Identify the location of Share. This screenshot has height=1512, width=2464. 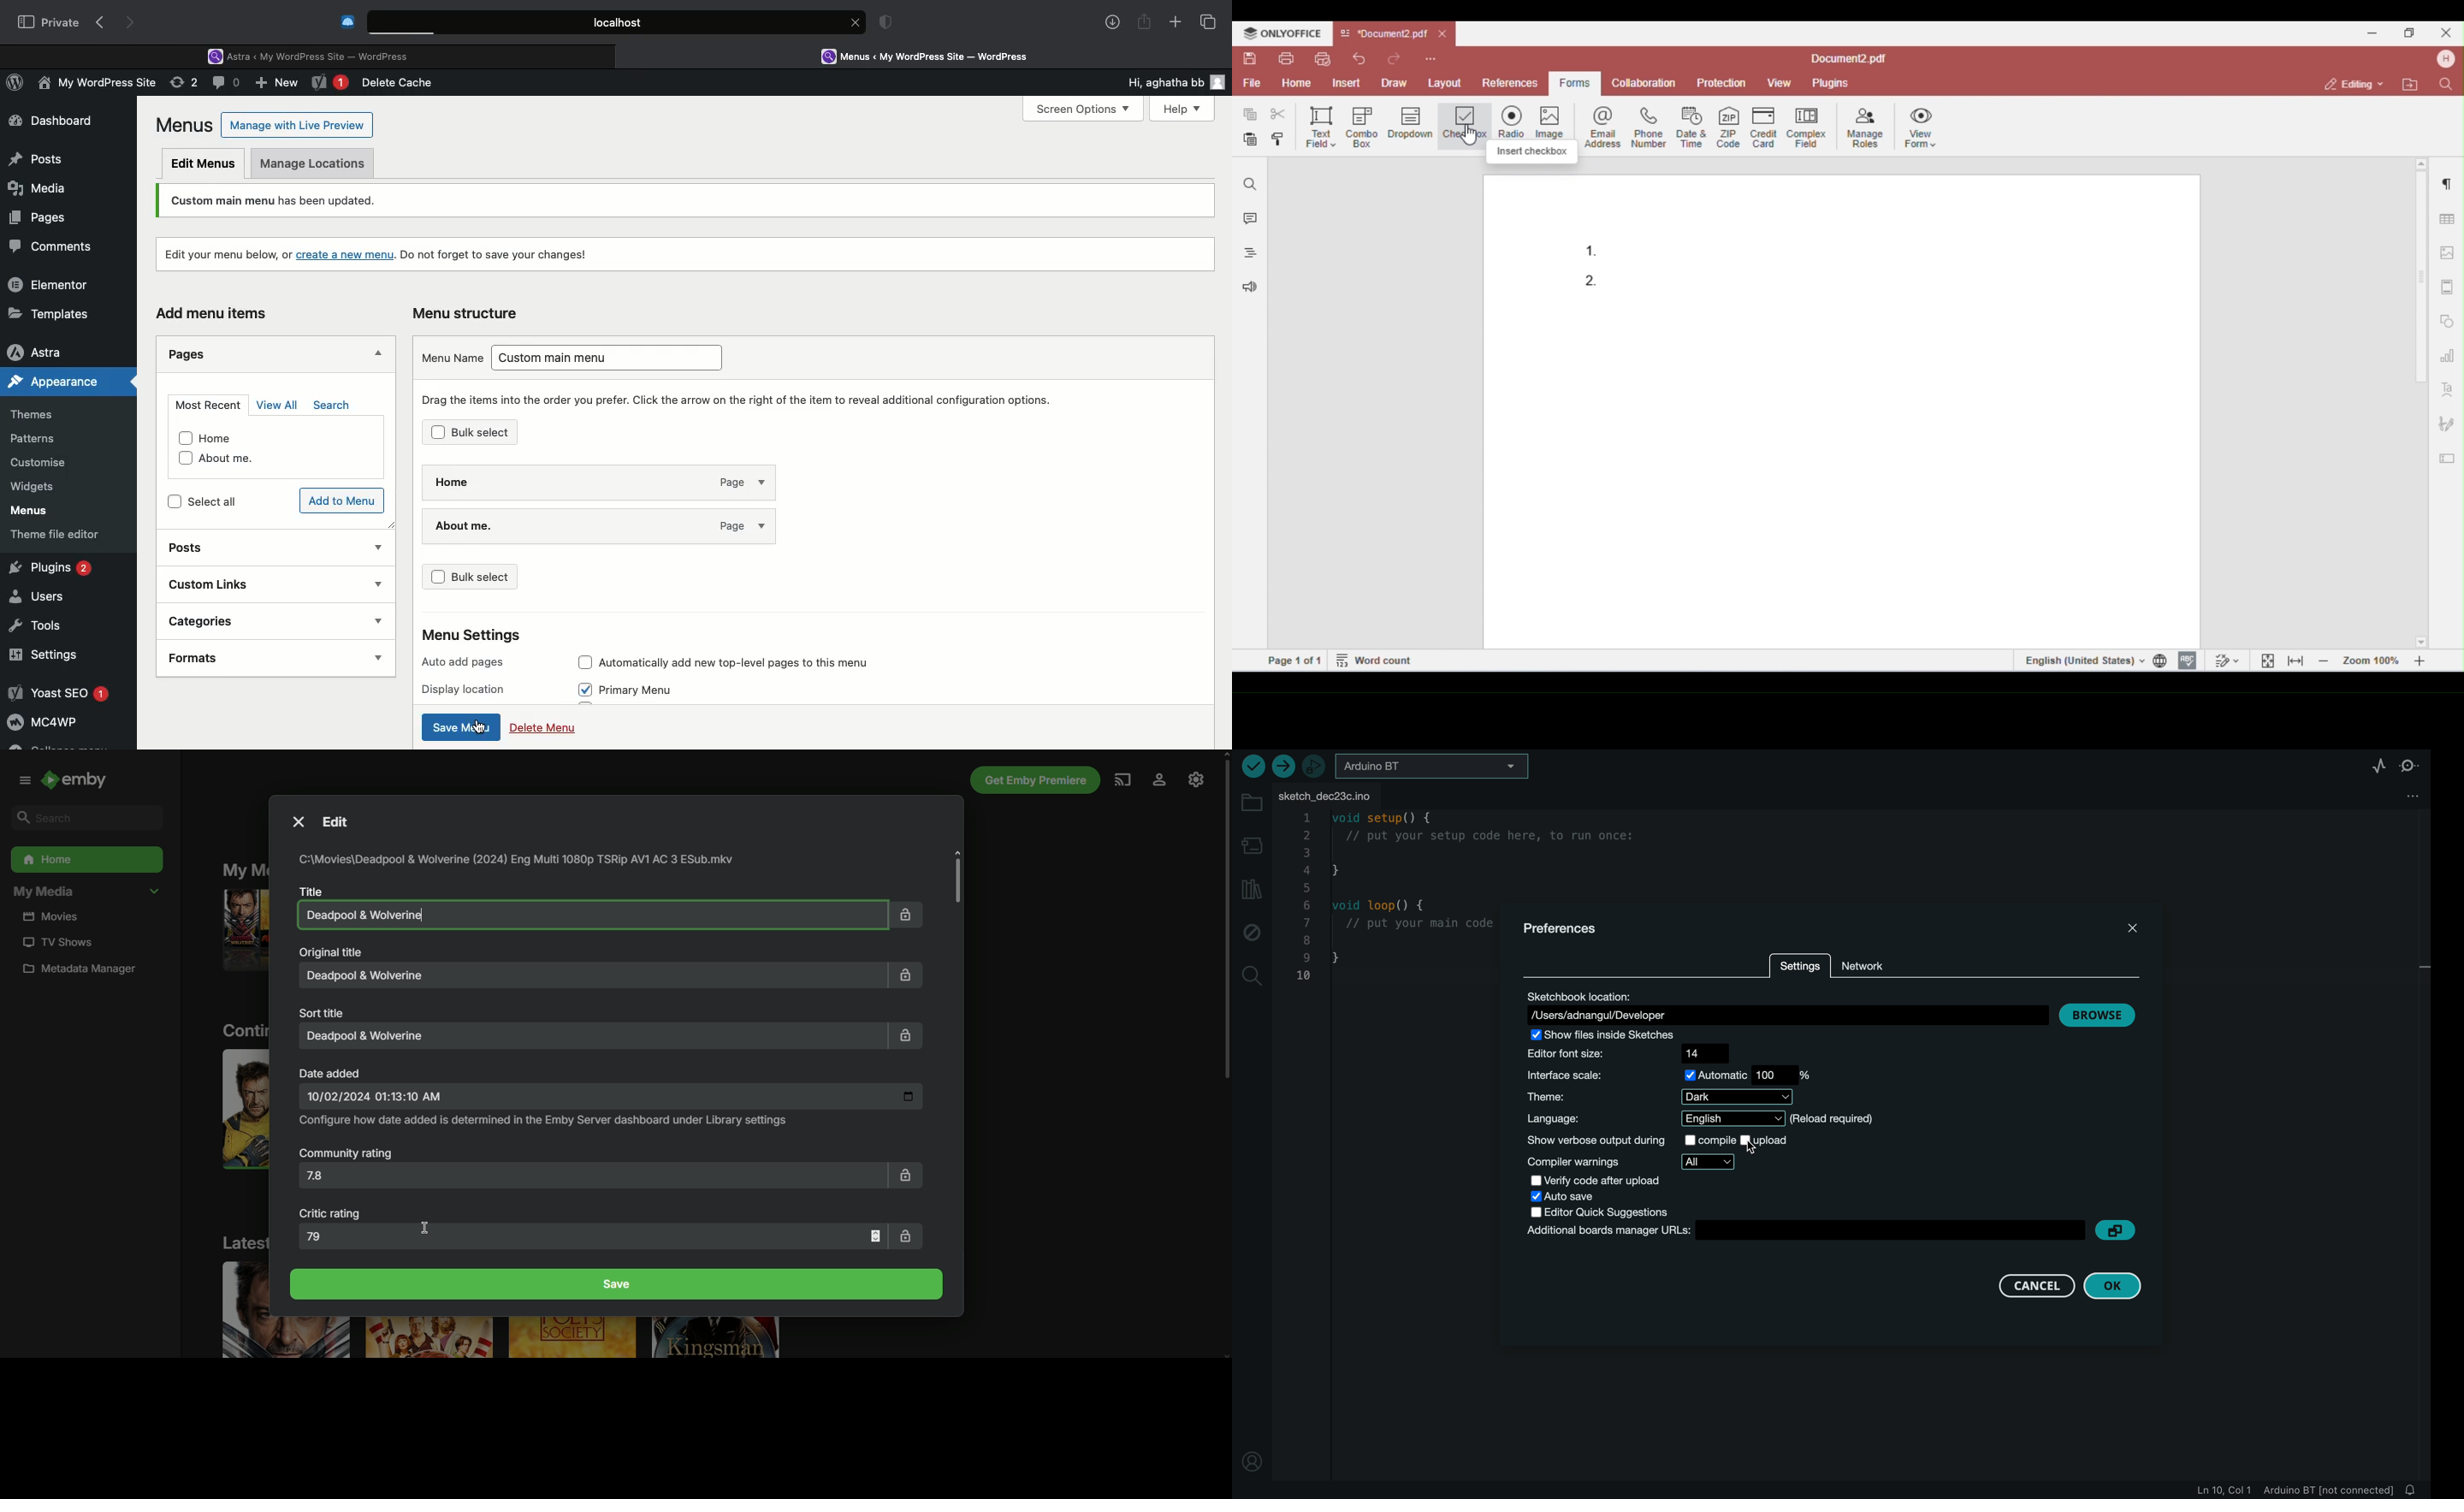
(1145, 22).